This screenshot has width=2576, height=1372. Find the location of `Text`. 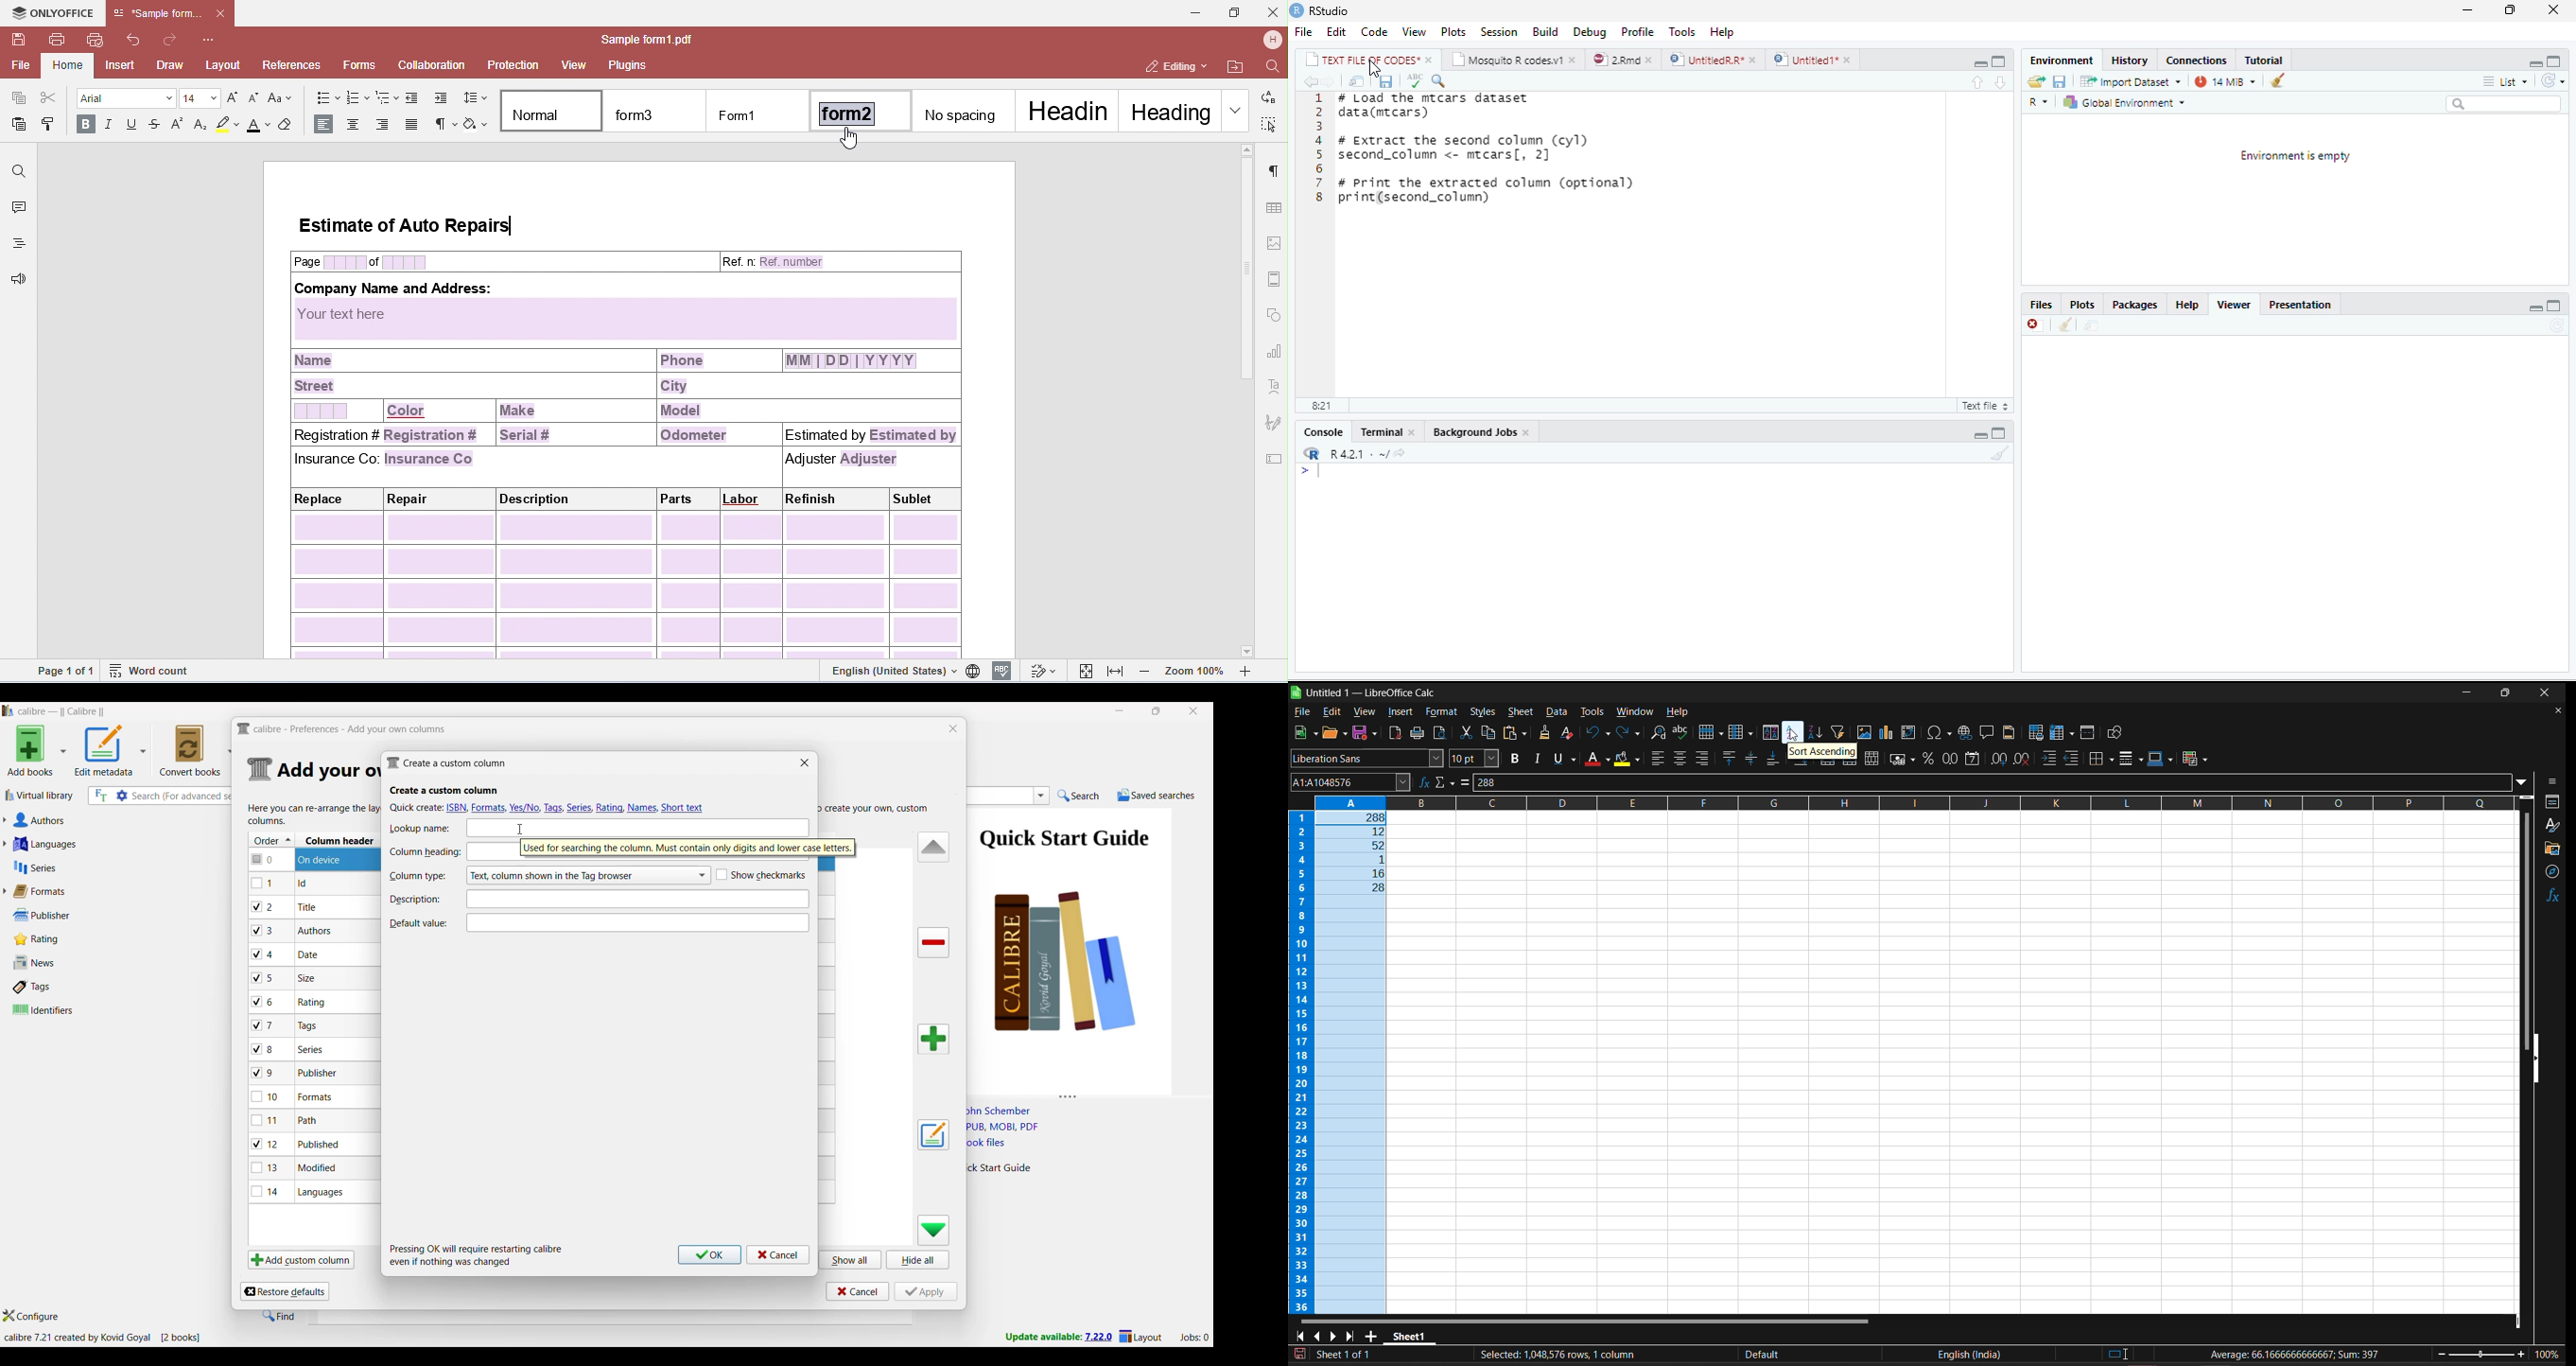

Text is located at coordinates (637, 923).